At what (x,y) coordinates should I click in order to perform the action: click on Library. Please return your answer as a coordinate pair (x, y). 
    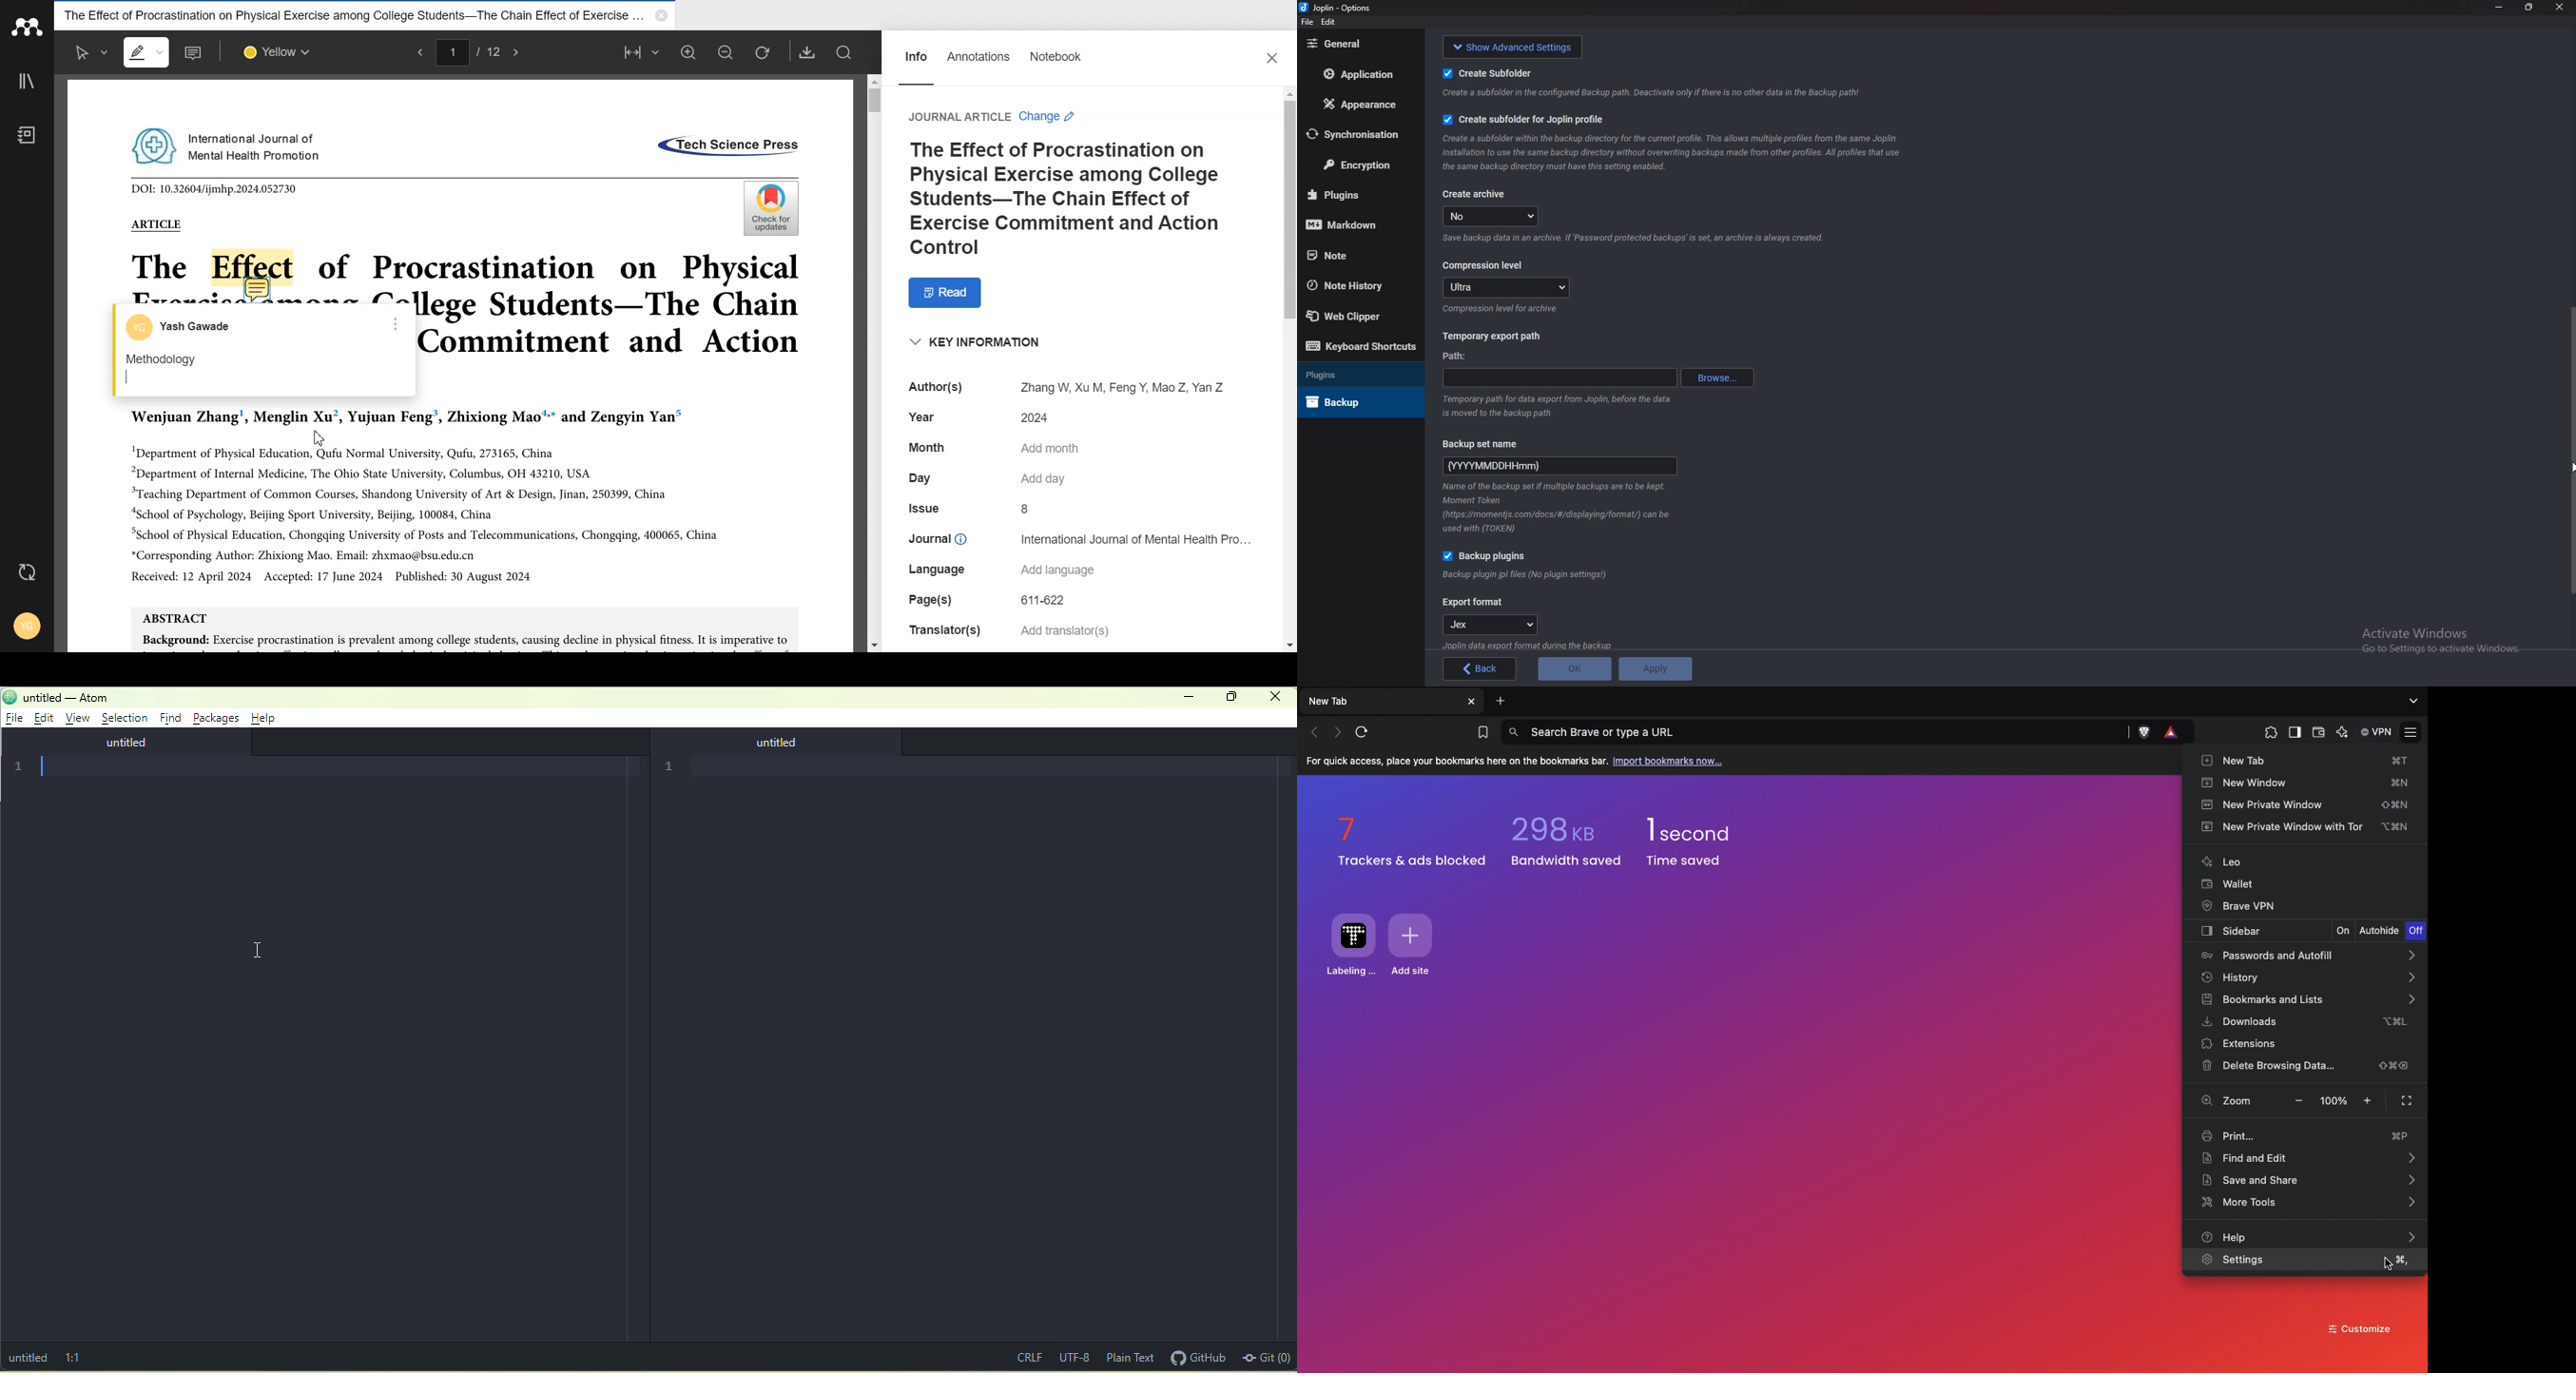
    Looking at the image, I should click on (27, 81).